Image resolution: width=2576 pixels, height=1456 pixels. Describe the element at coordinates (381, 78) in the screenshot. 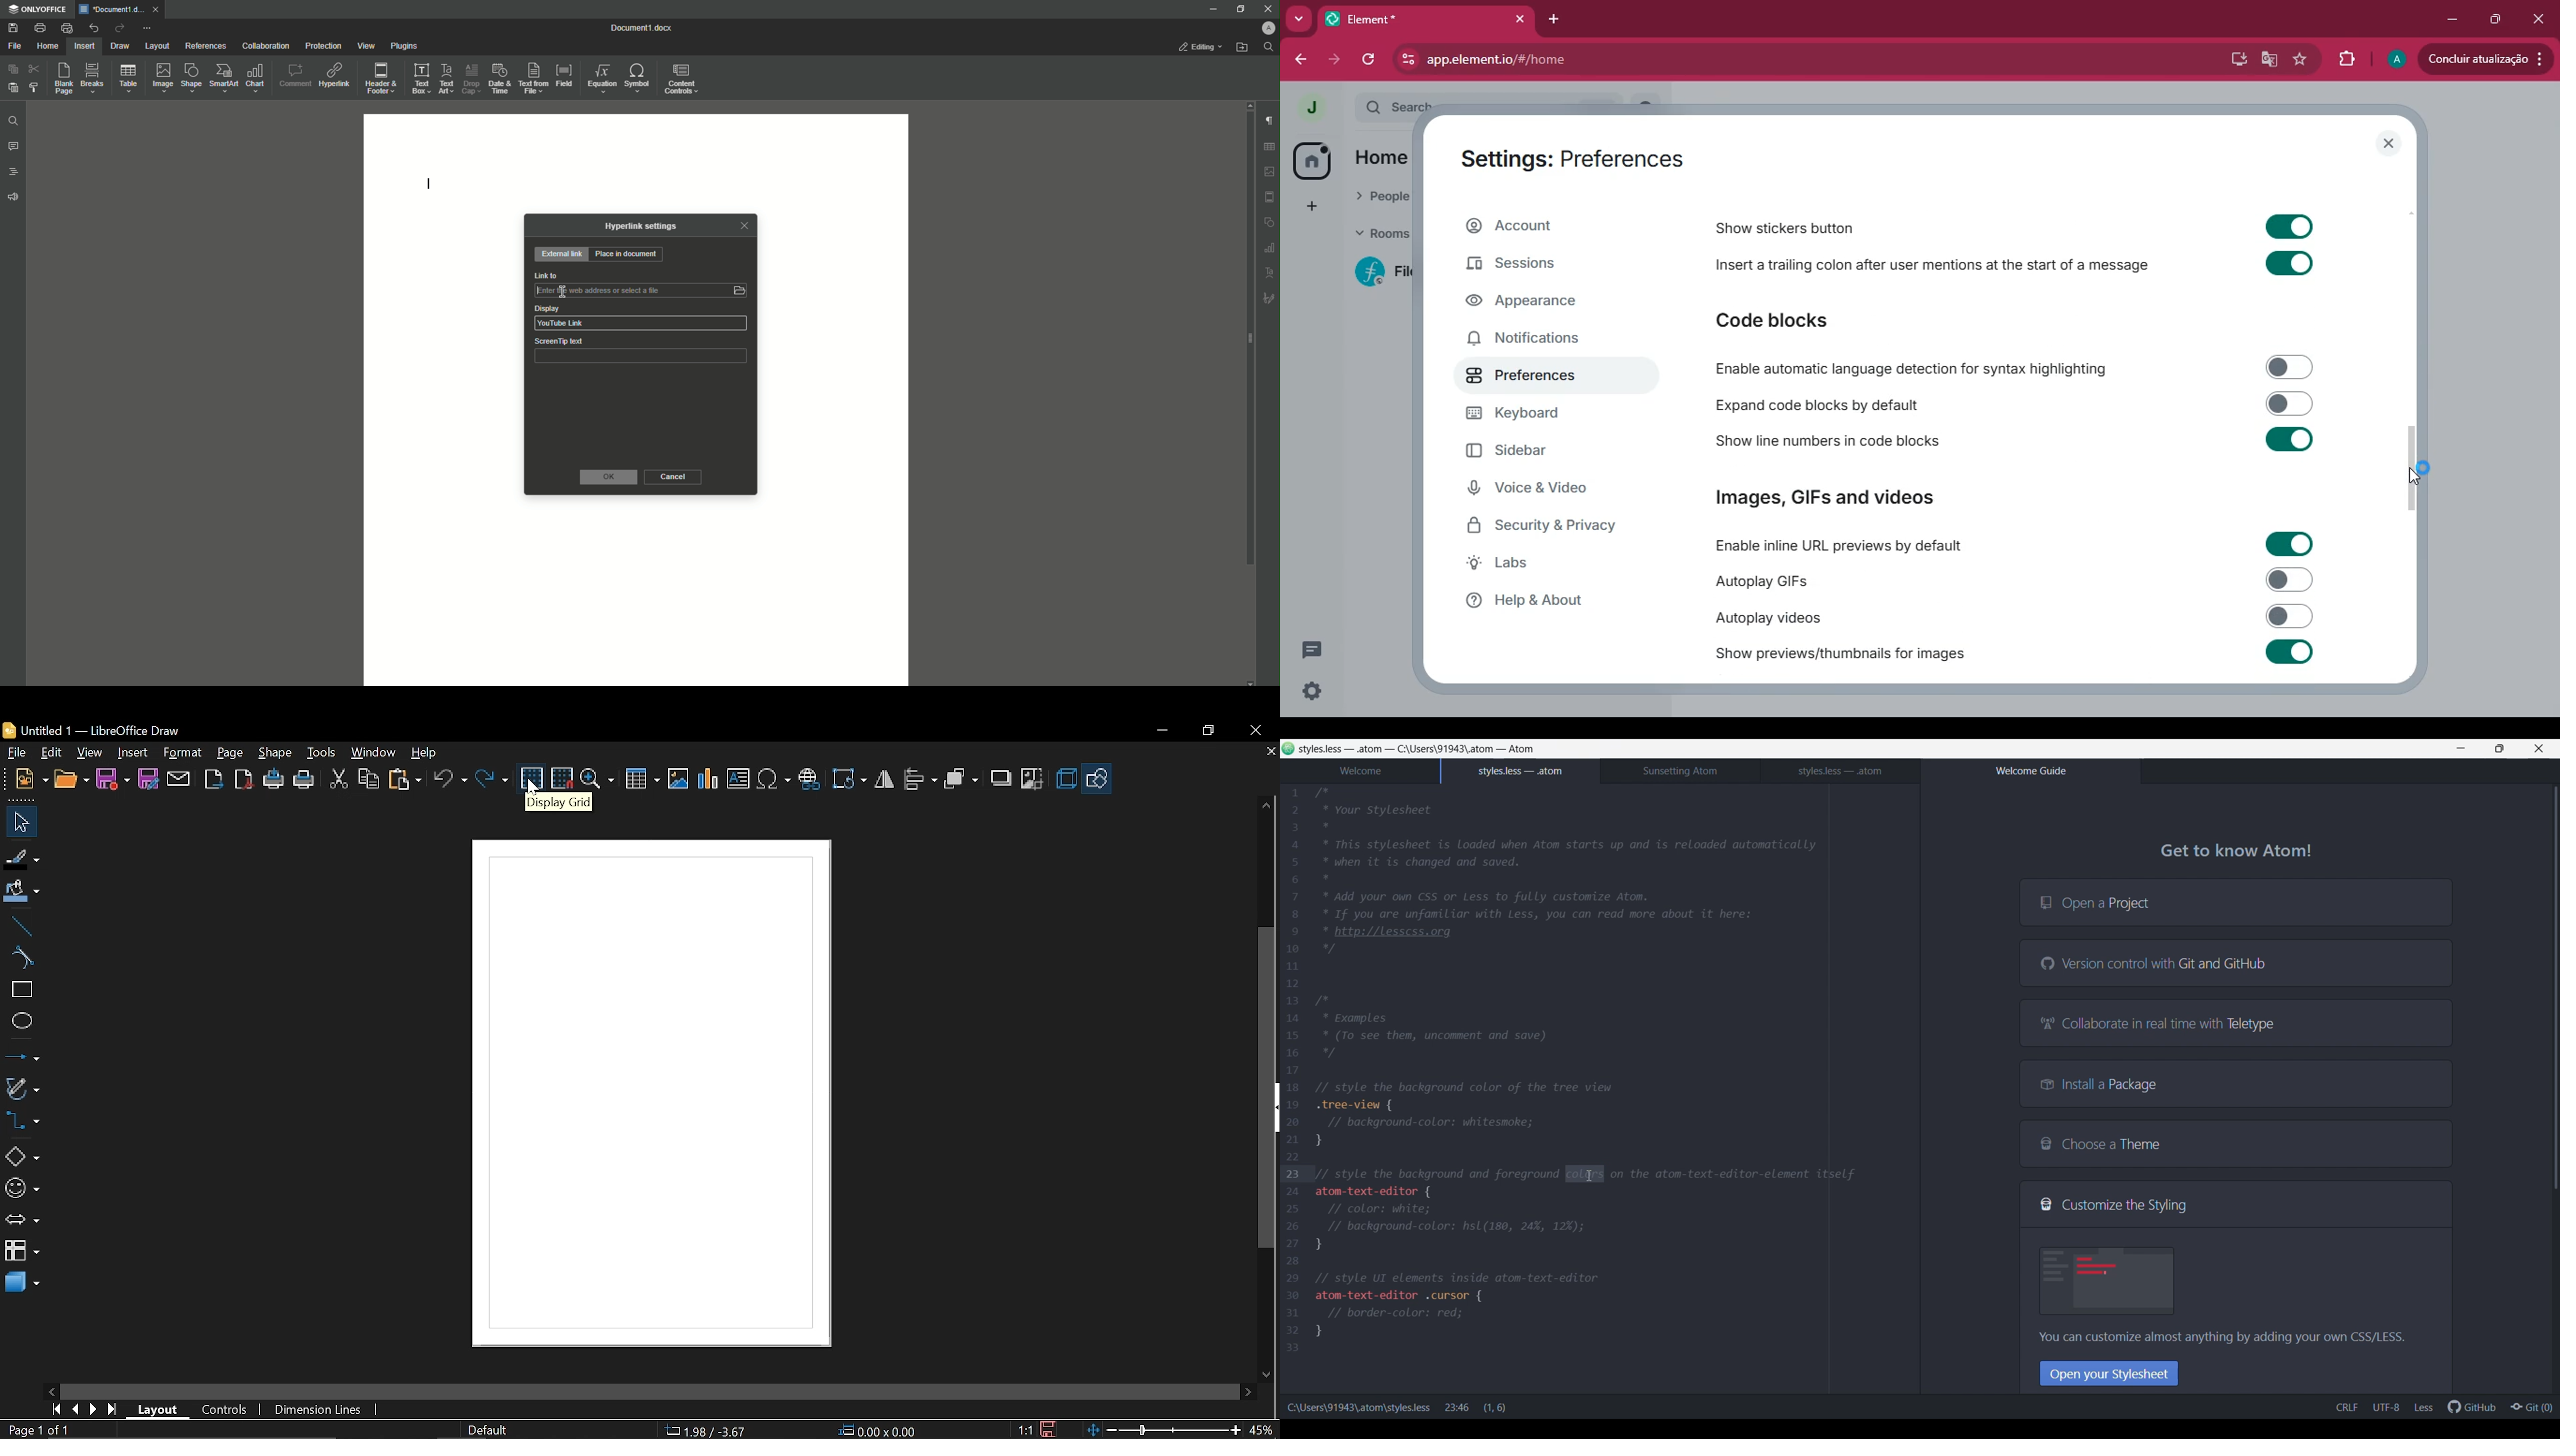

I see `Header and Footer` at that location.